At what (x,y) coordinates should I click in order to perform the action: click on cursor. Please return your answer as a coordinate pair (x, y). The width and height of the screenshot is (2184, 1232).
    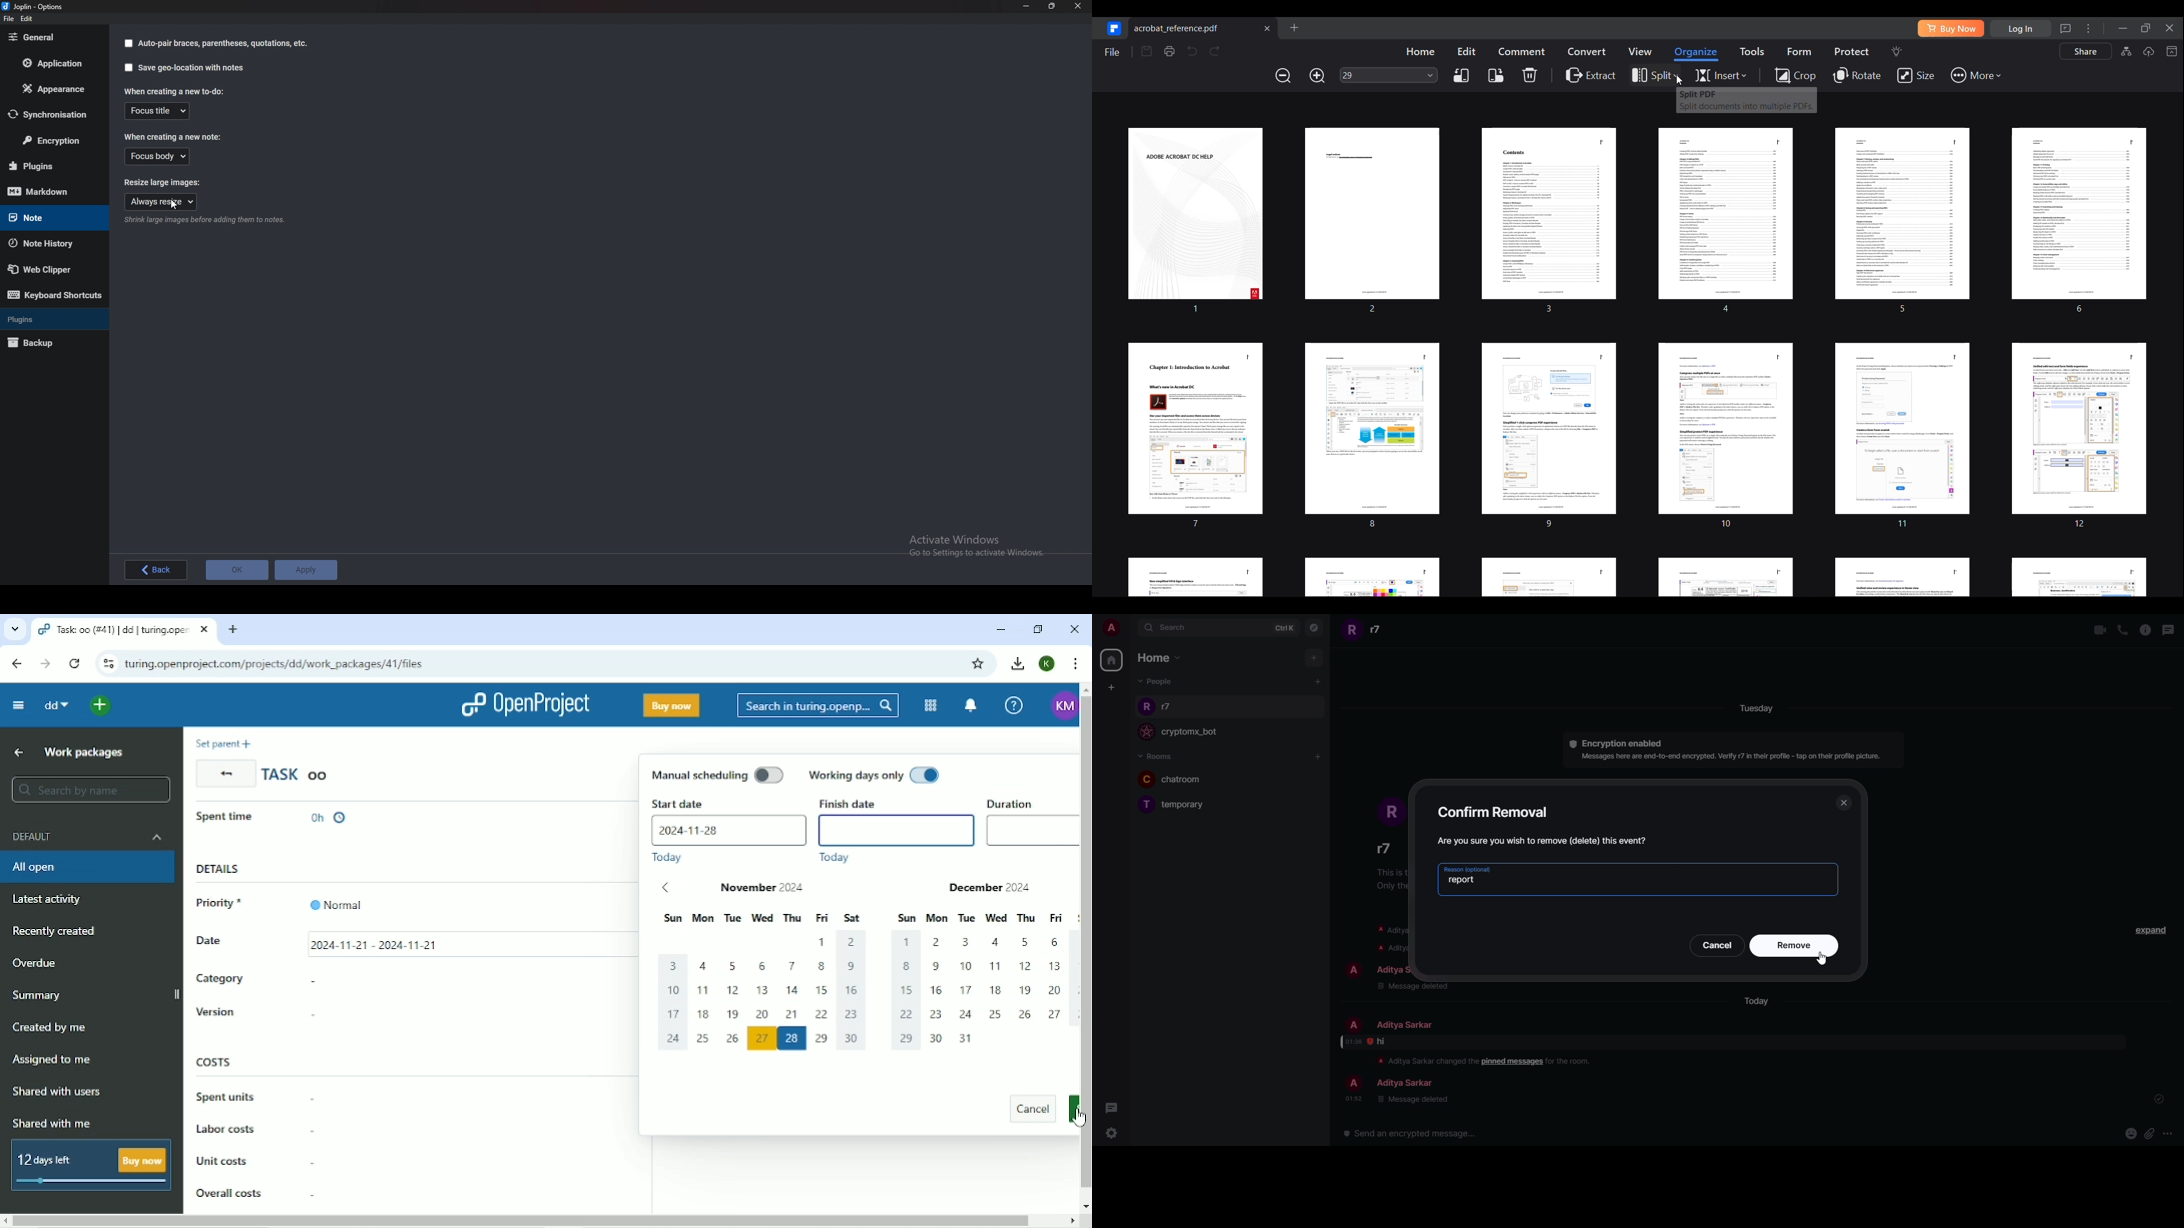
    Looking at the image, I should click on (176, 205).